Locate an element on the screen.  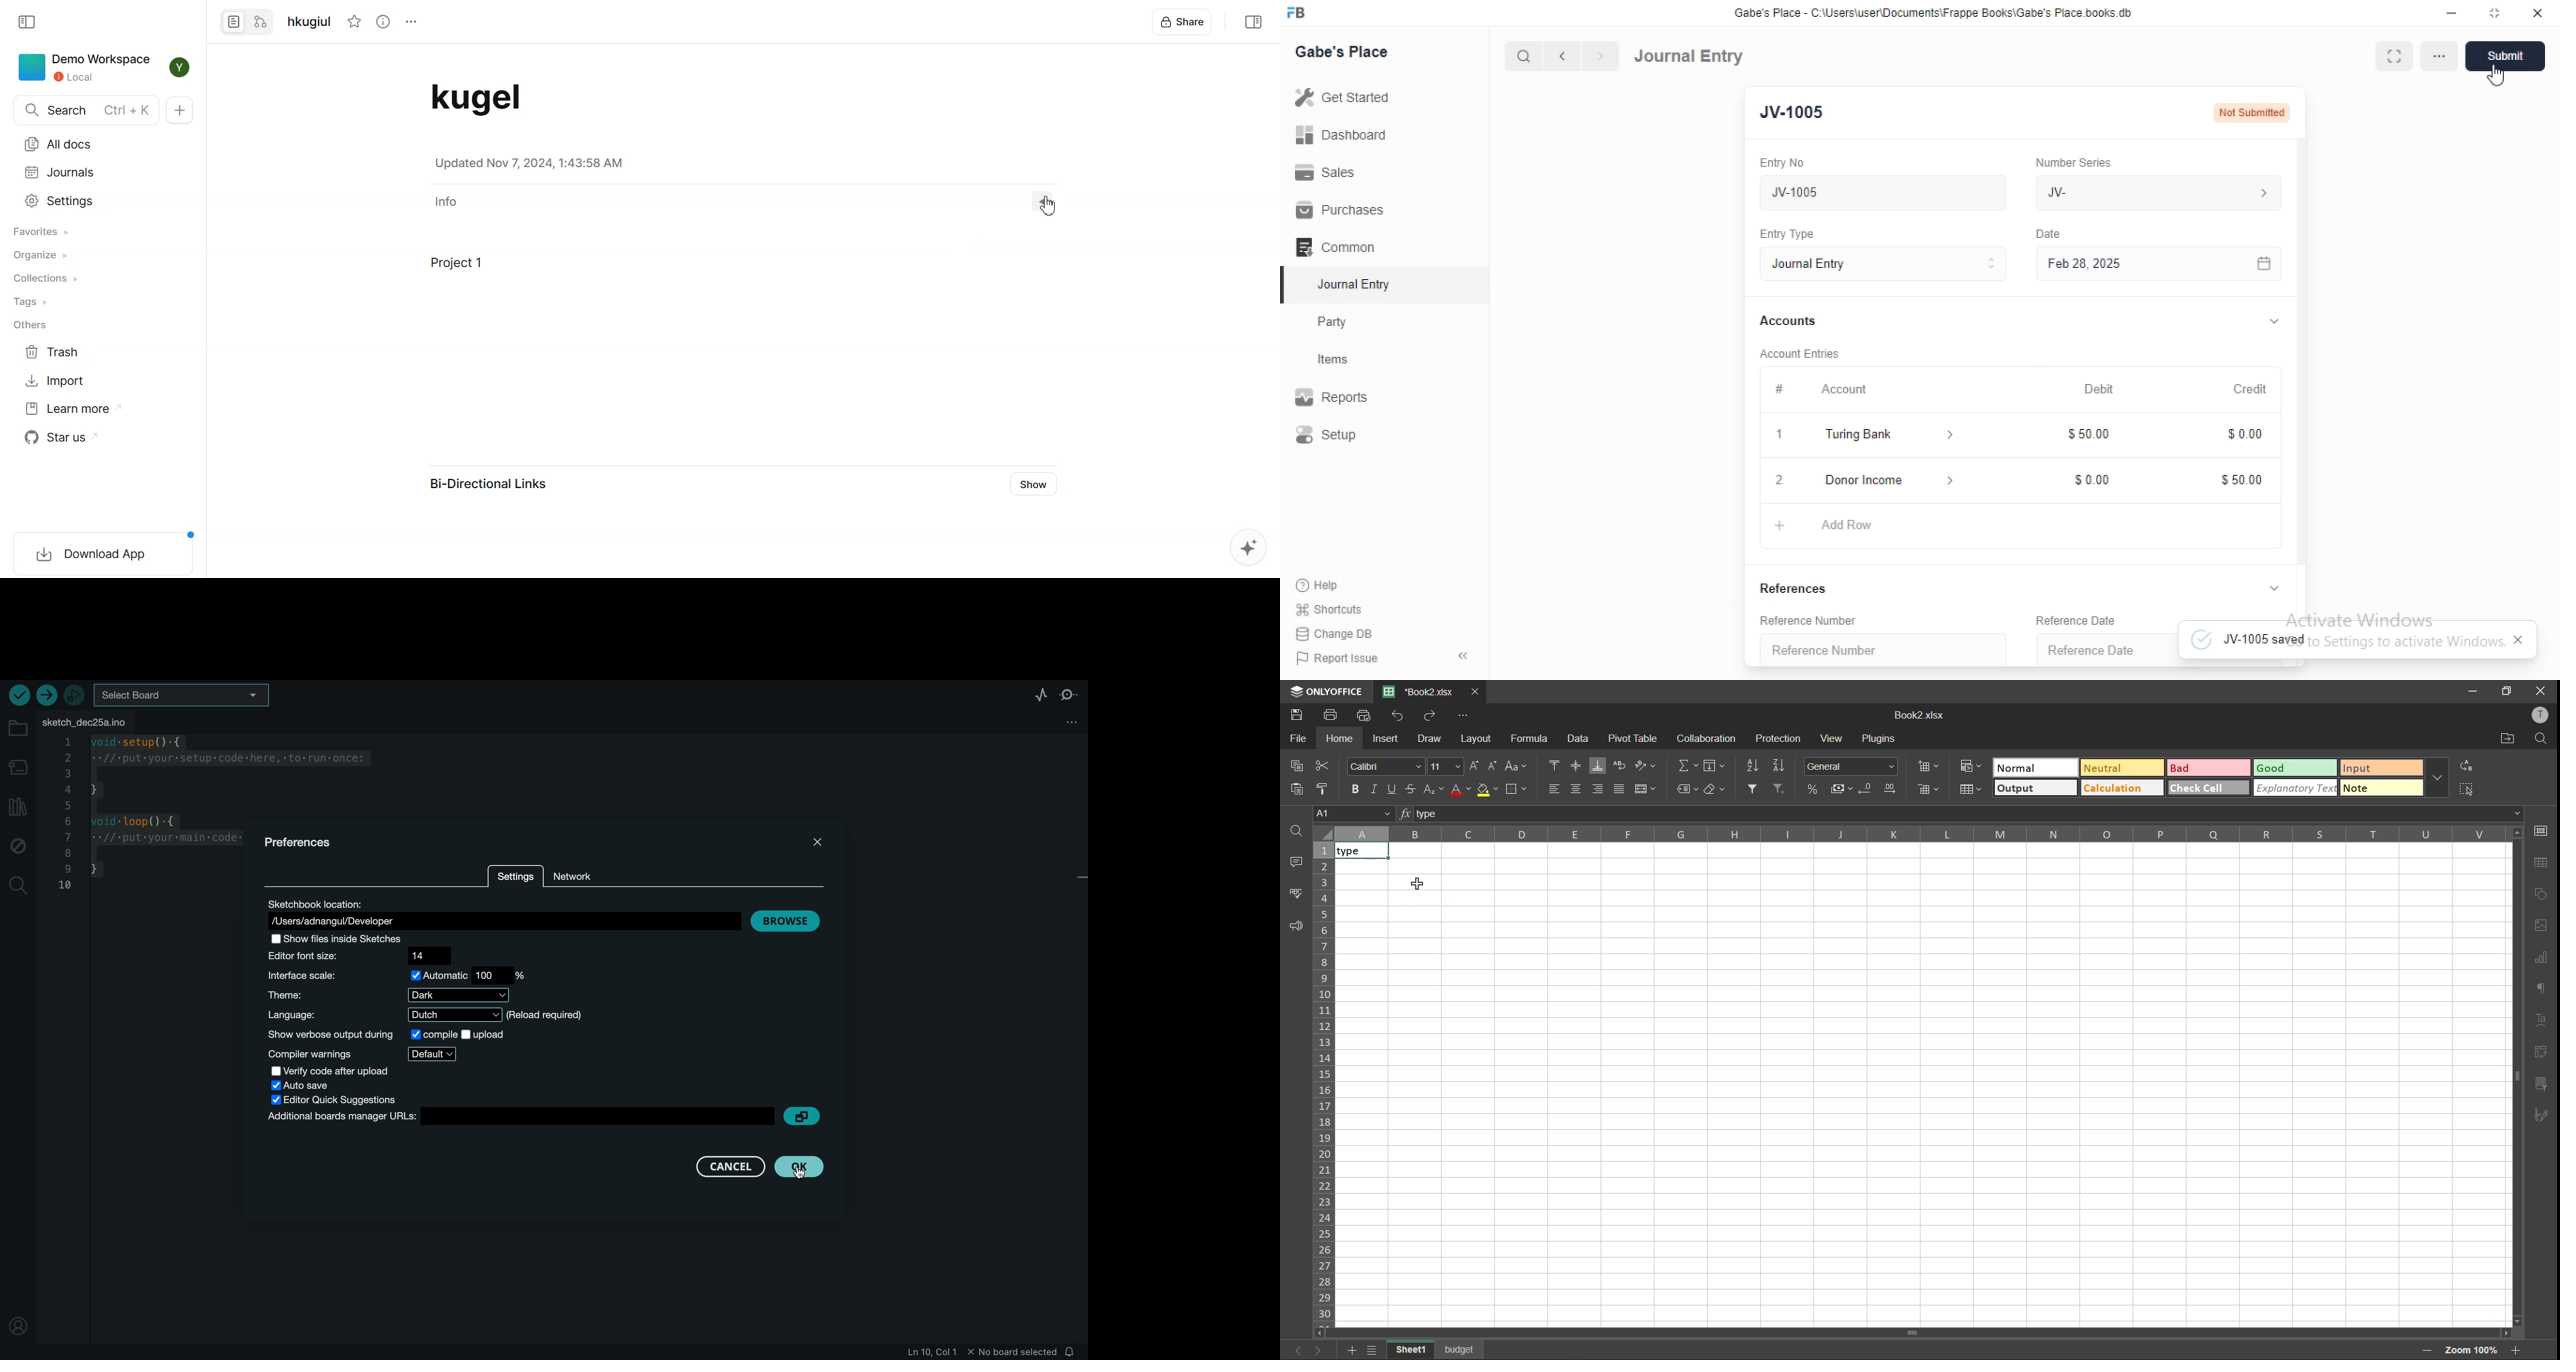
collapse is located at coordinates (2275, 588).